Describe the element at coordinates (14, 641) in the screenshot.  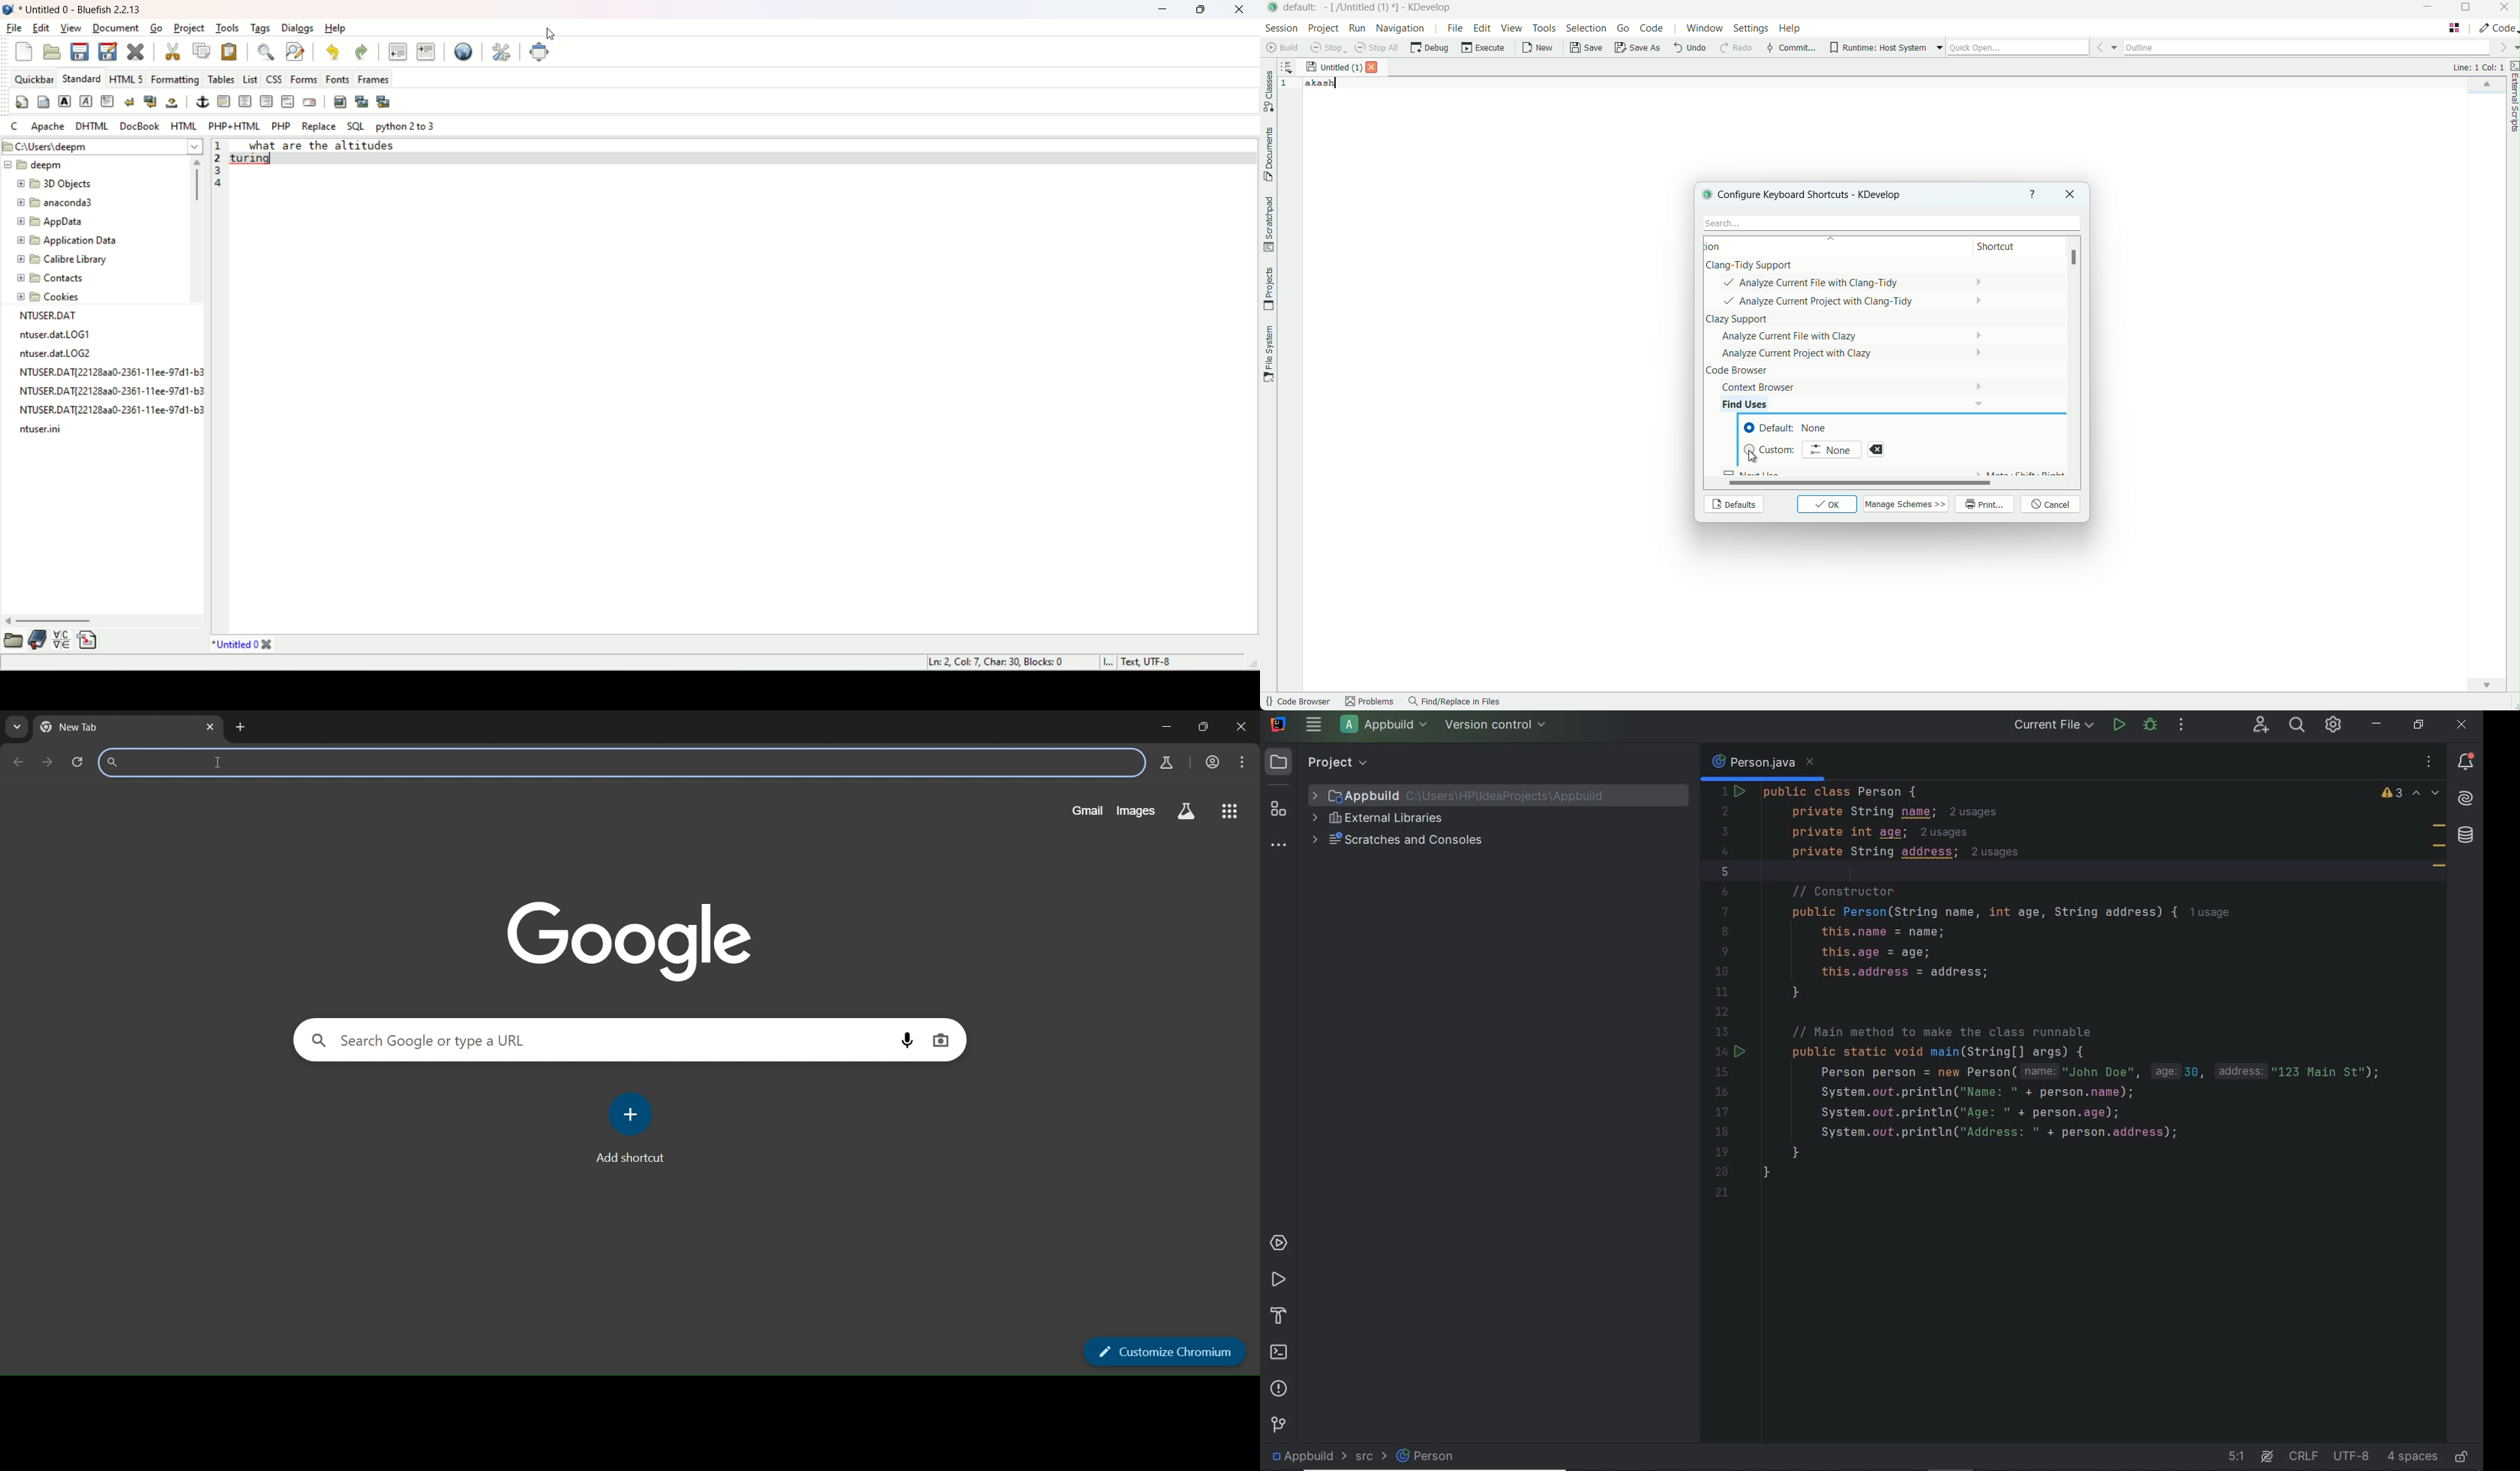
I see `open` at that location.